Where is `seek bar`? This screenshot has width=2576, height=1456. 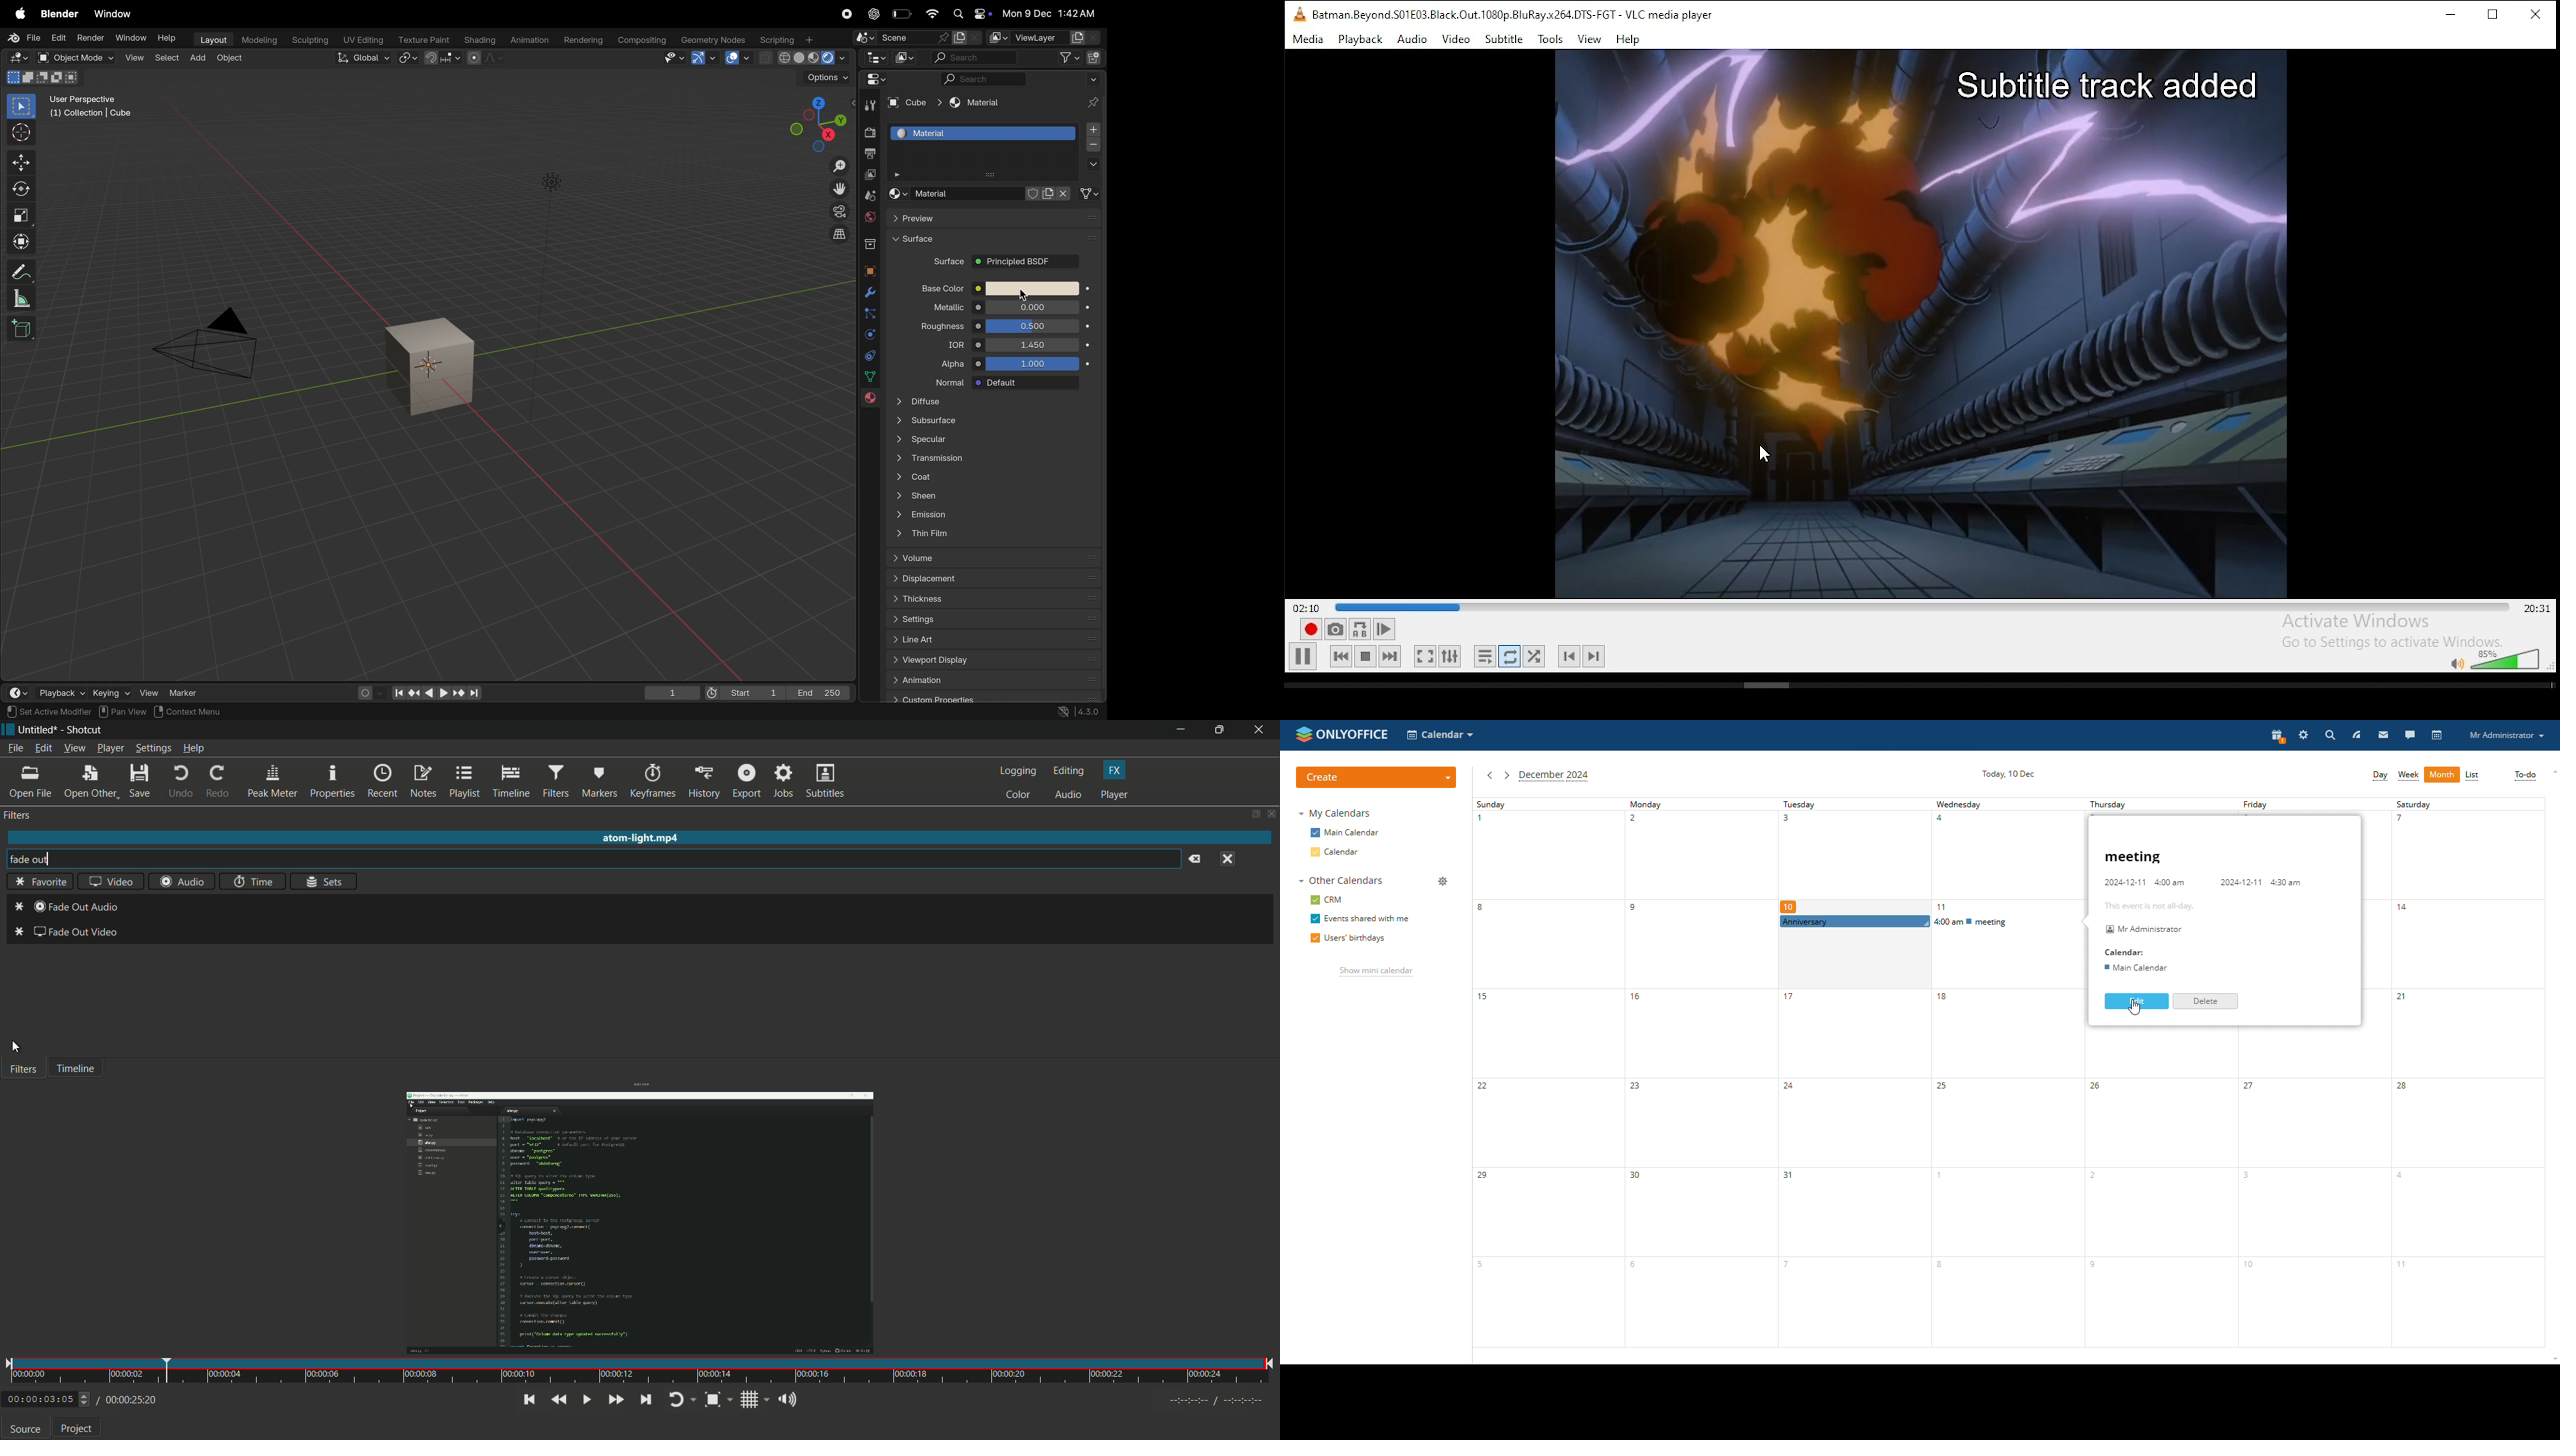
seek bar is located at coordinates (1922, 606).